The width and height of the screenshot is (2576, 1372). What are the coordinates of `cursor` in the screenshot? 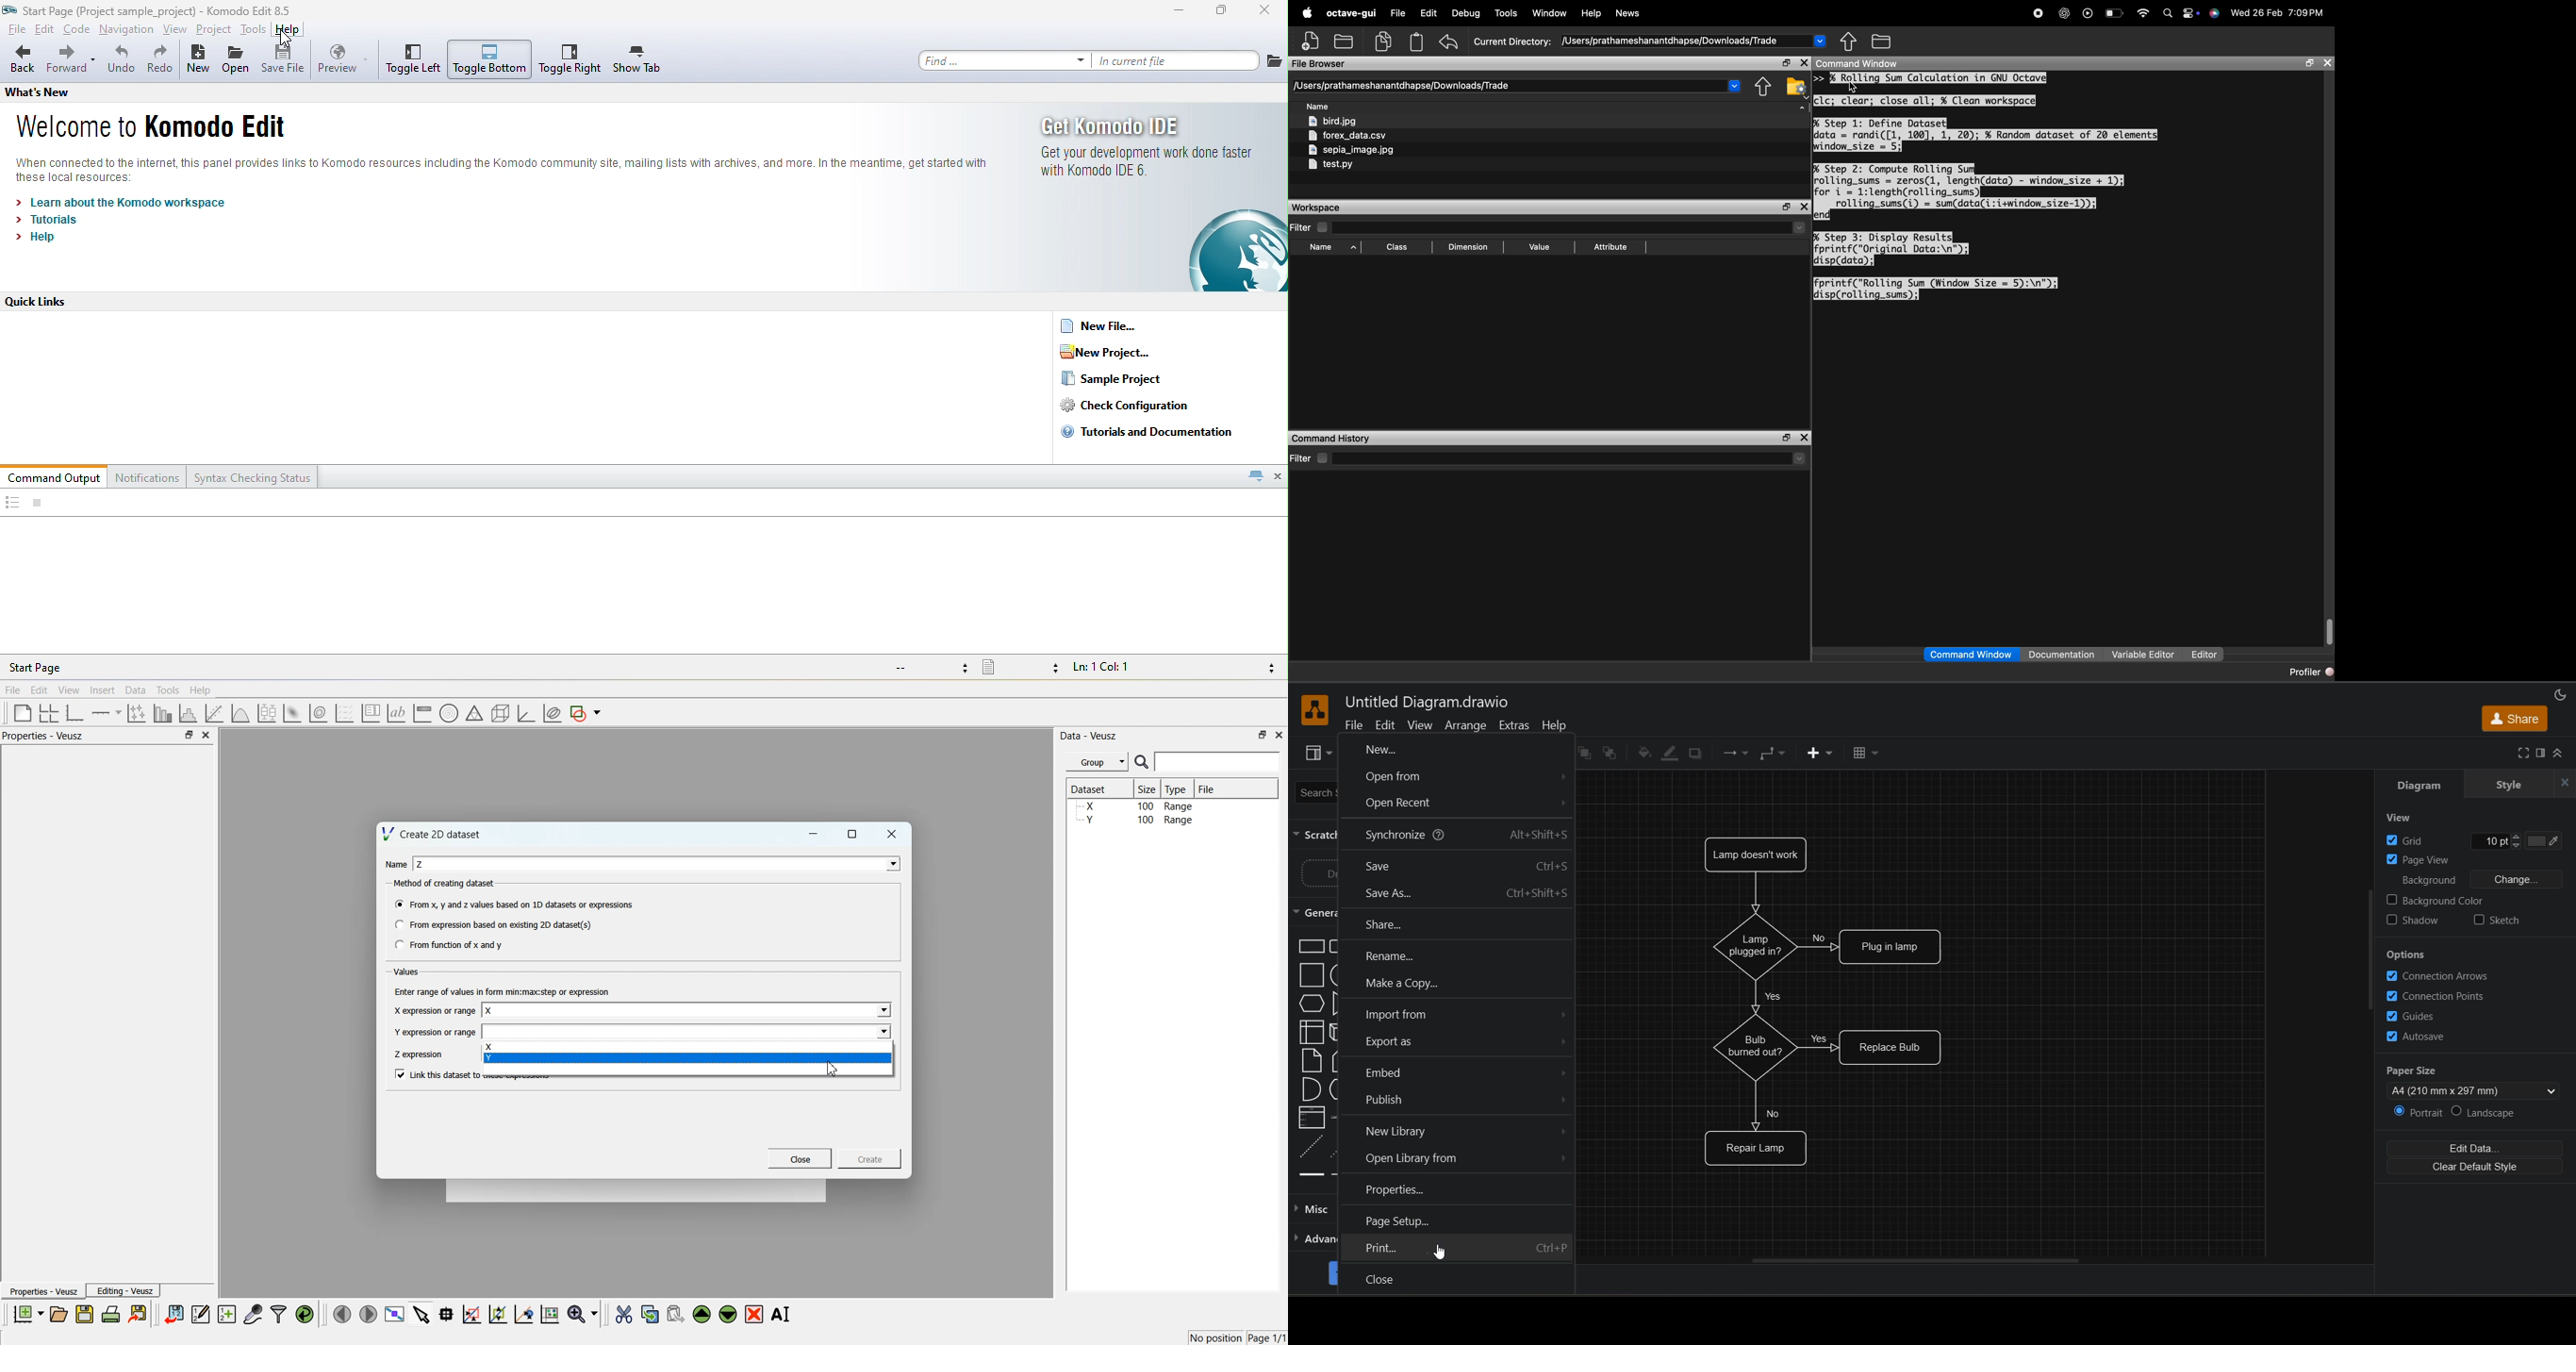 It's located at (1853, 88).